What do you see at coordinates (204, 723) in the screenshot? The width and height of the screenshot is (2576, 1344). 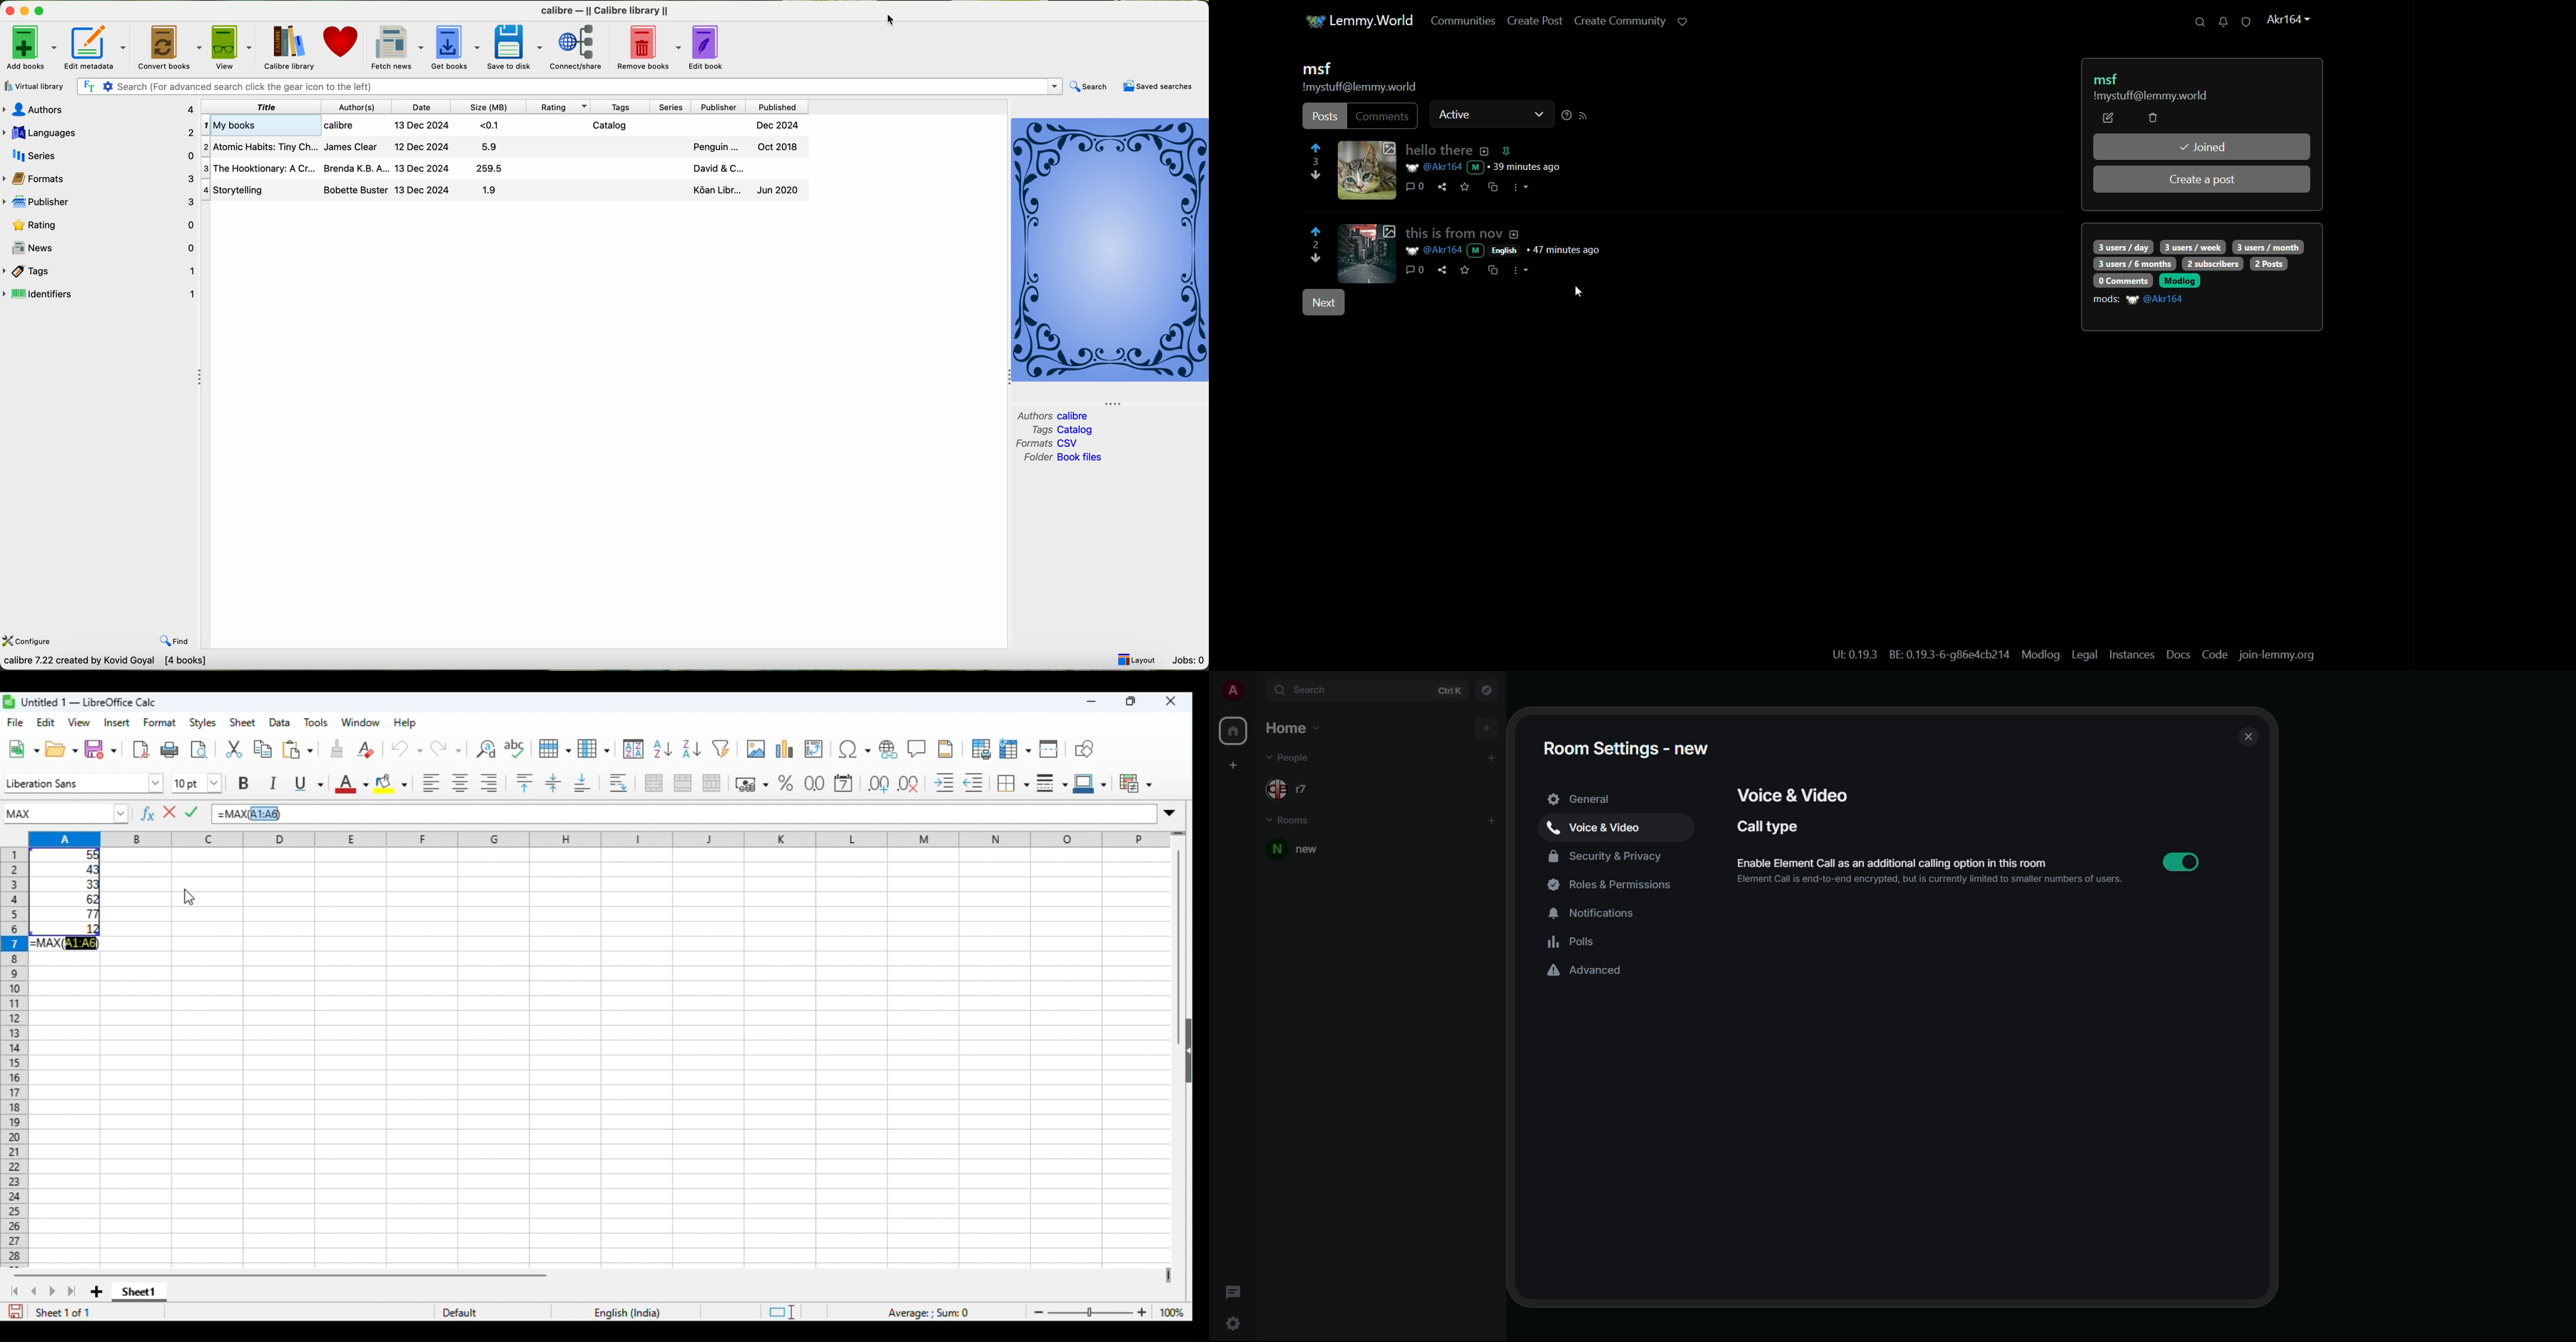 I see `style` at bounding box center [204, 723].